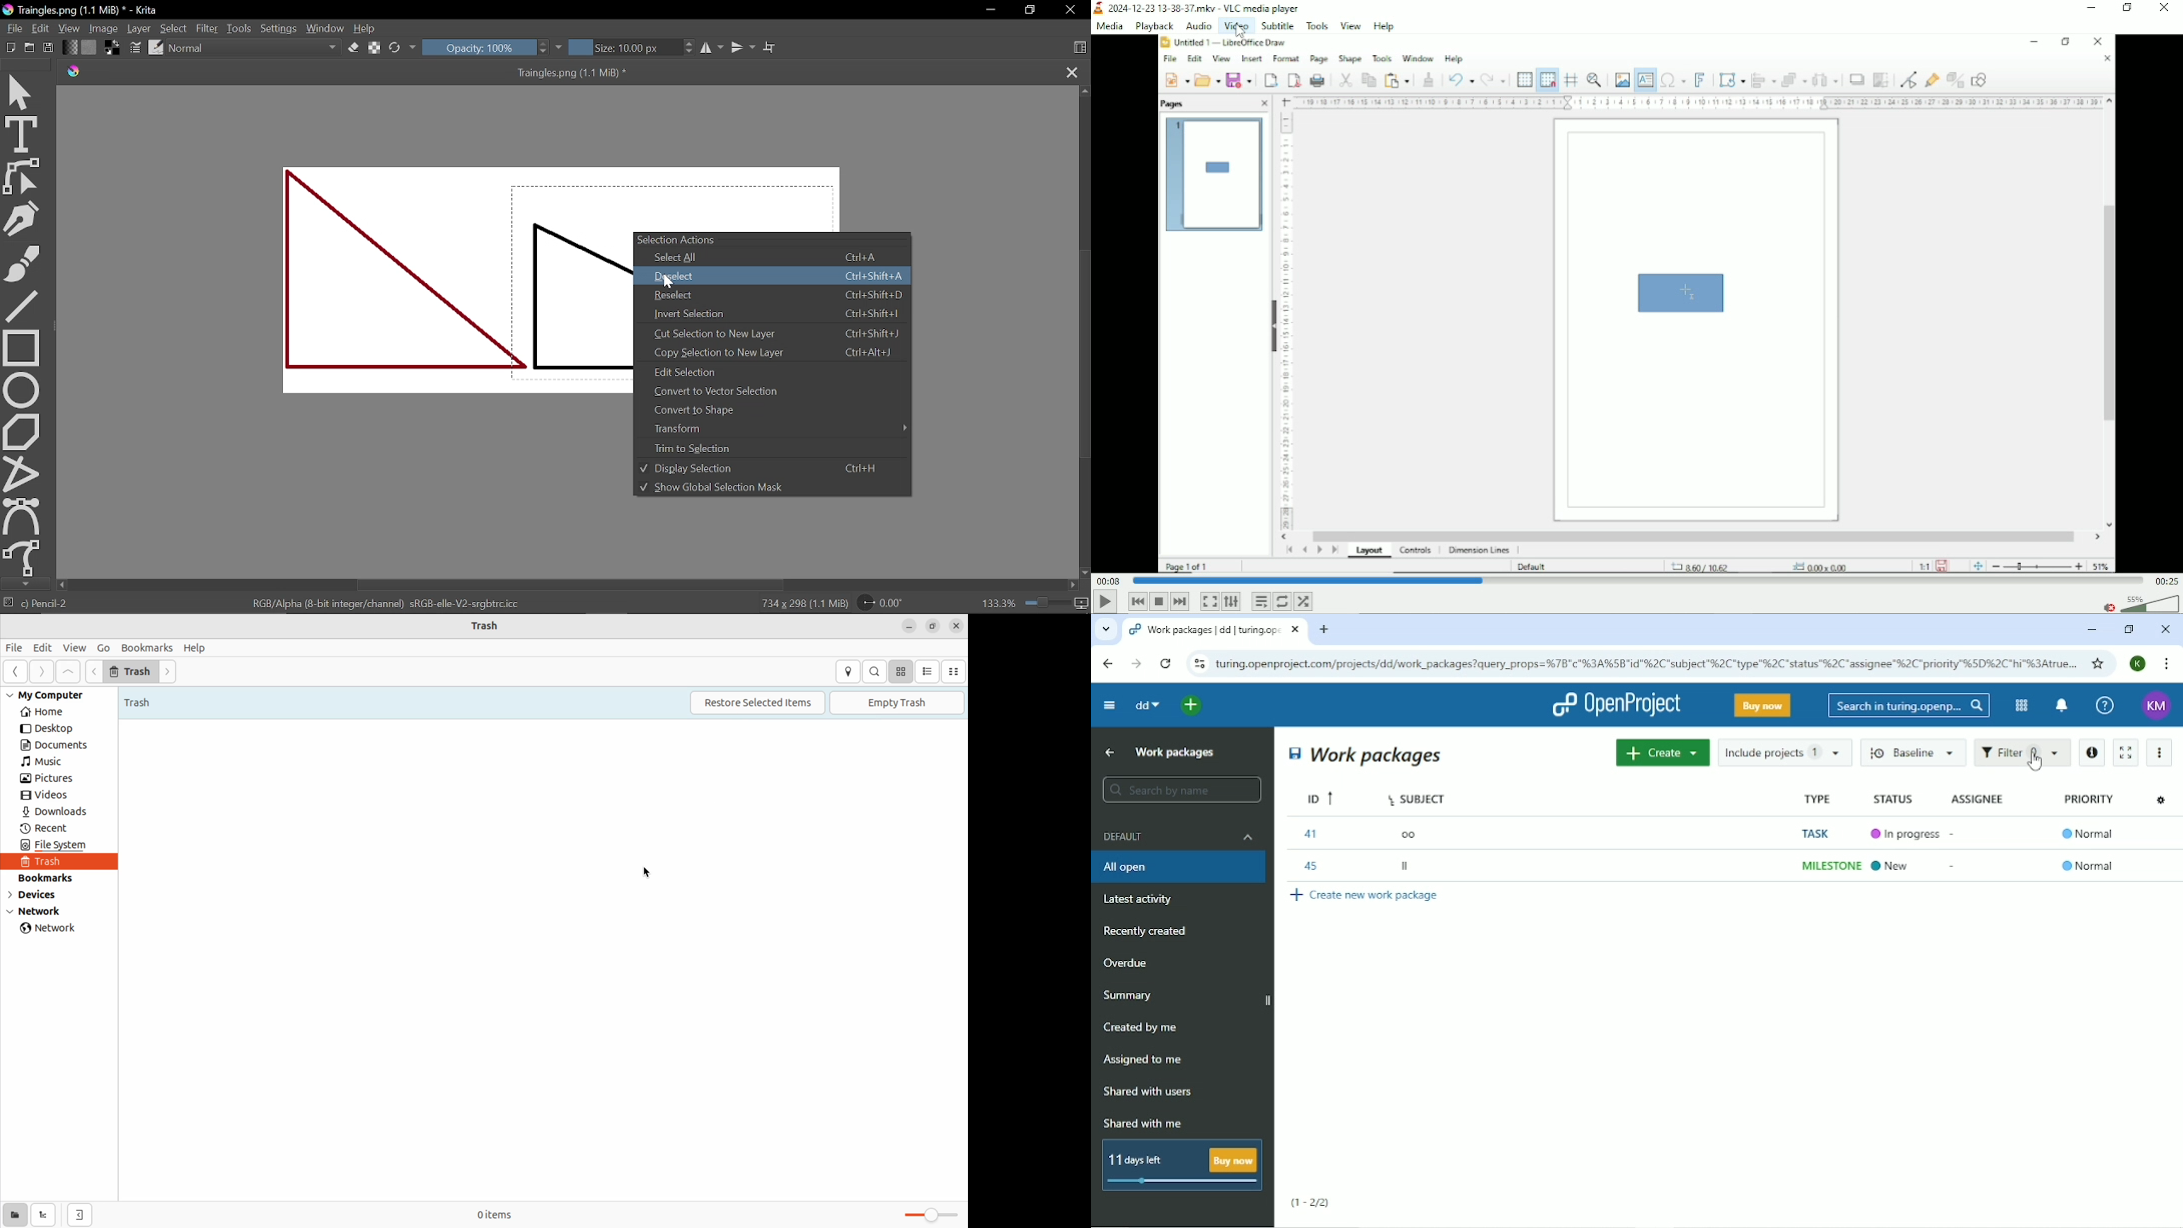 The height and width of the screenshot is (1232, 2184). Describe the element at coordinates (70, 28) in the screenshot. I see `View` at that location.